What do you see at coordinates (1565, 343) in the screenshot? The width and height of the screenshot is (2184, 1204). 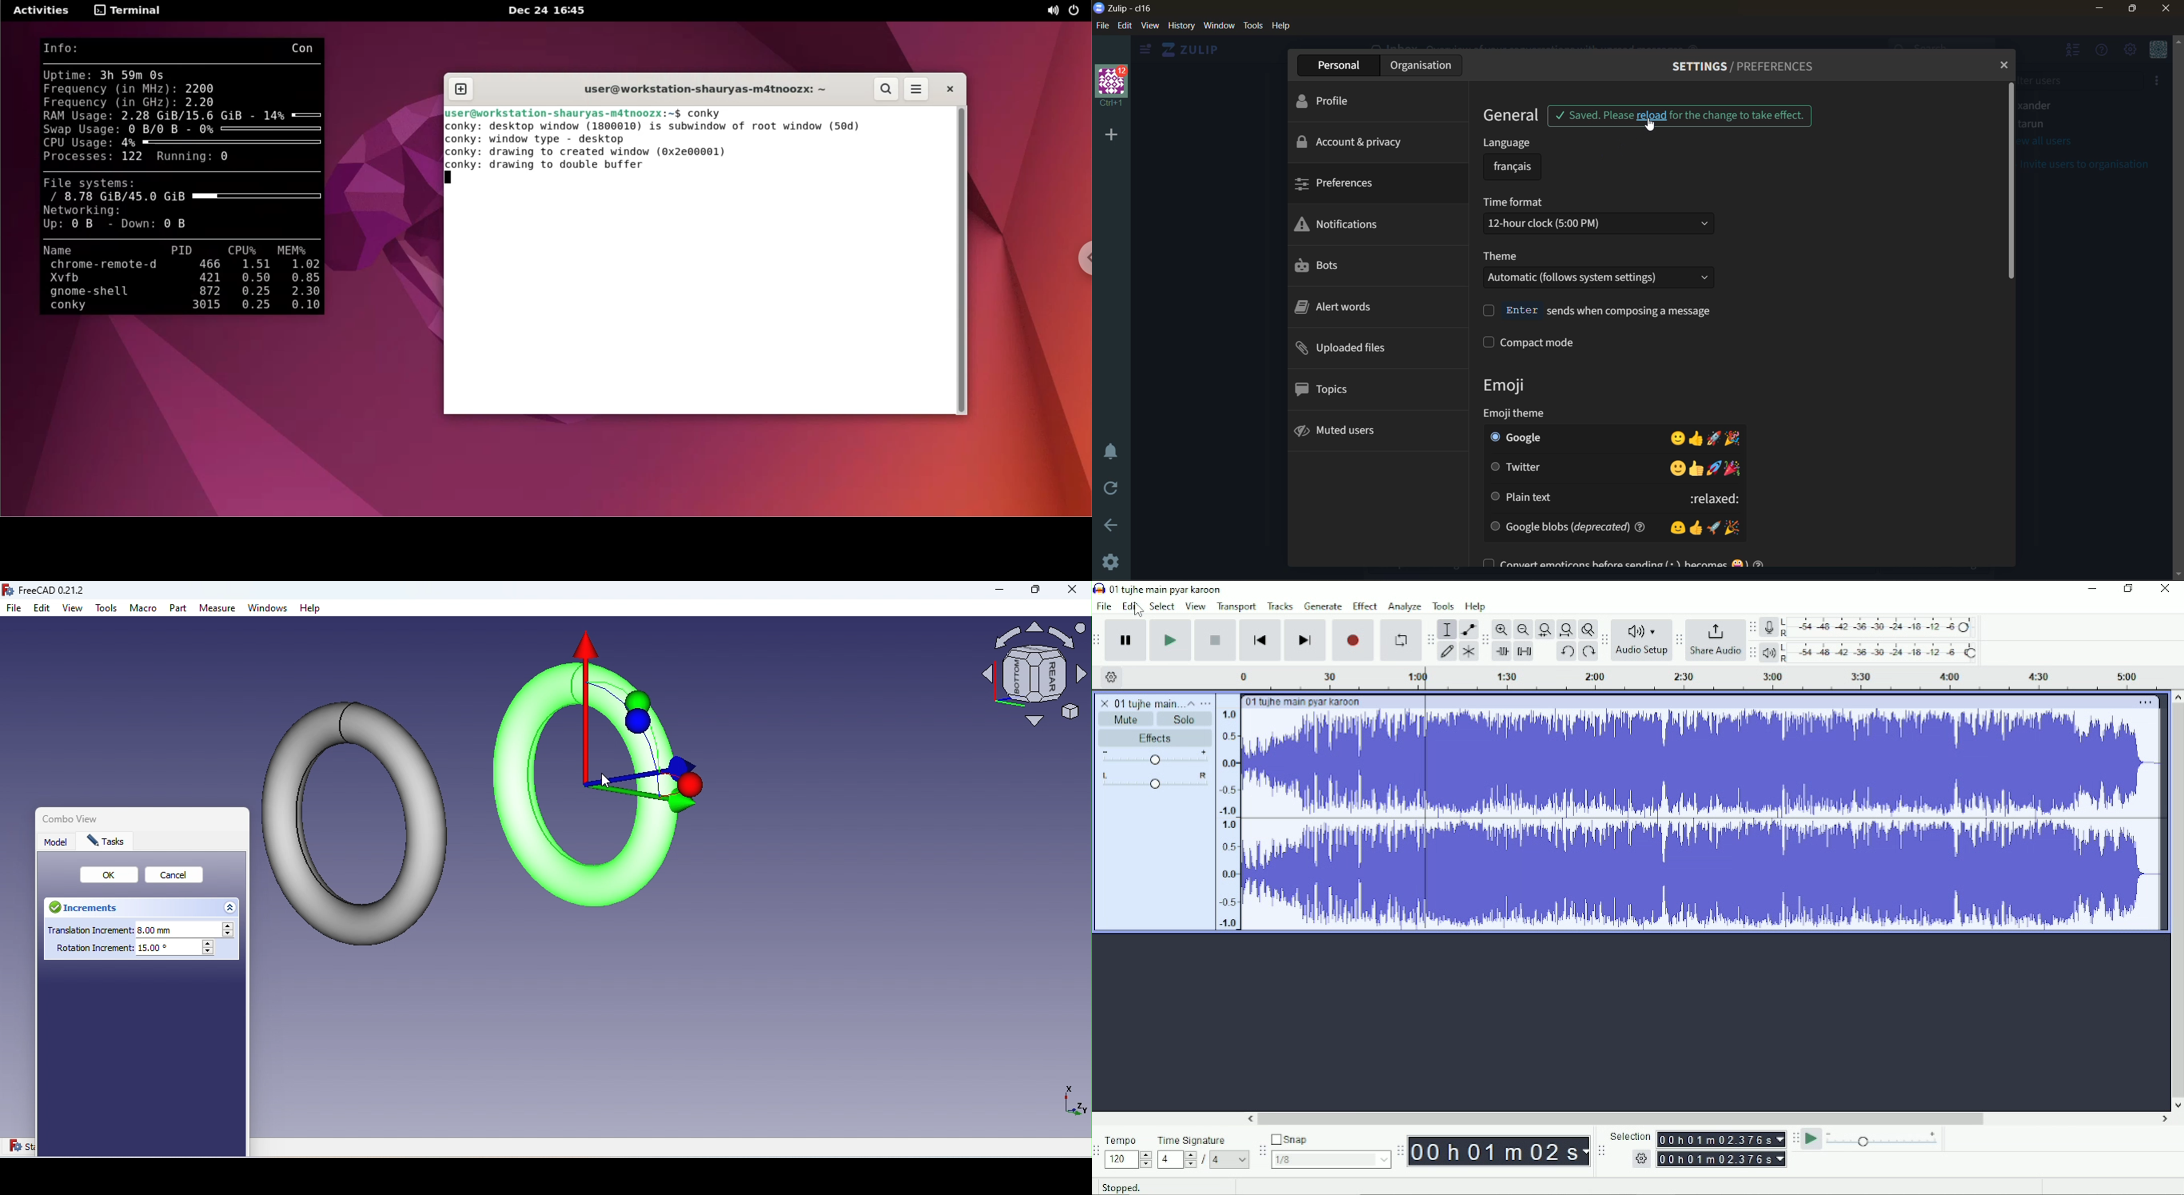 I see `compact mode` at bounding box center [1565, 343].